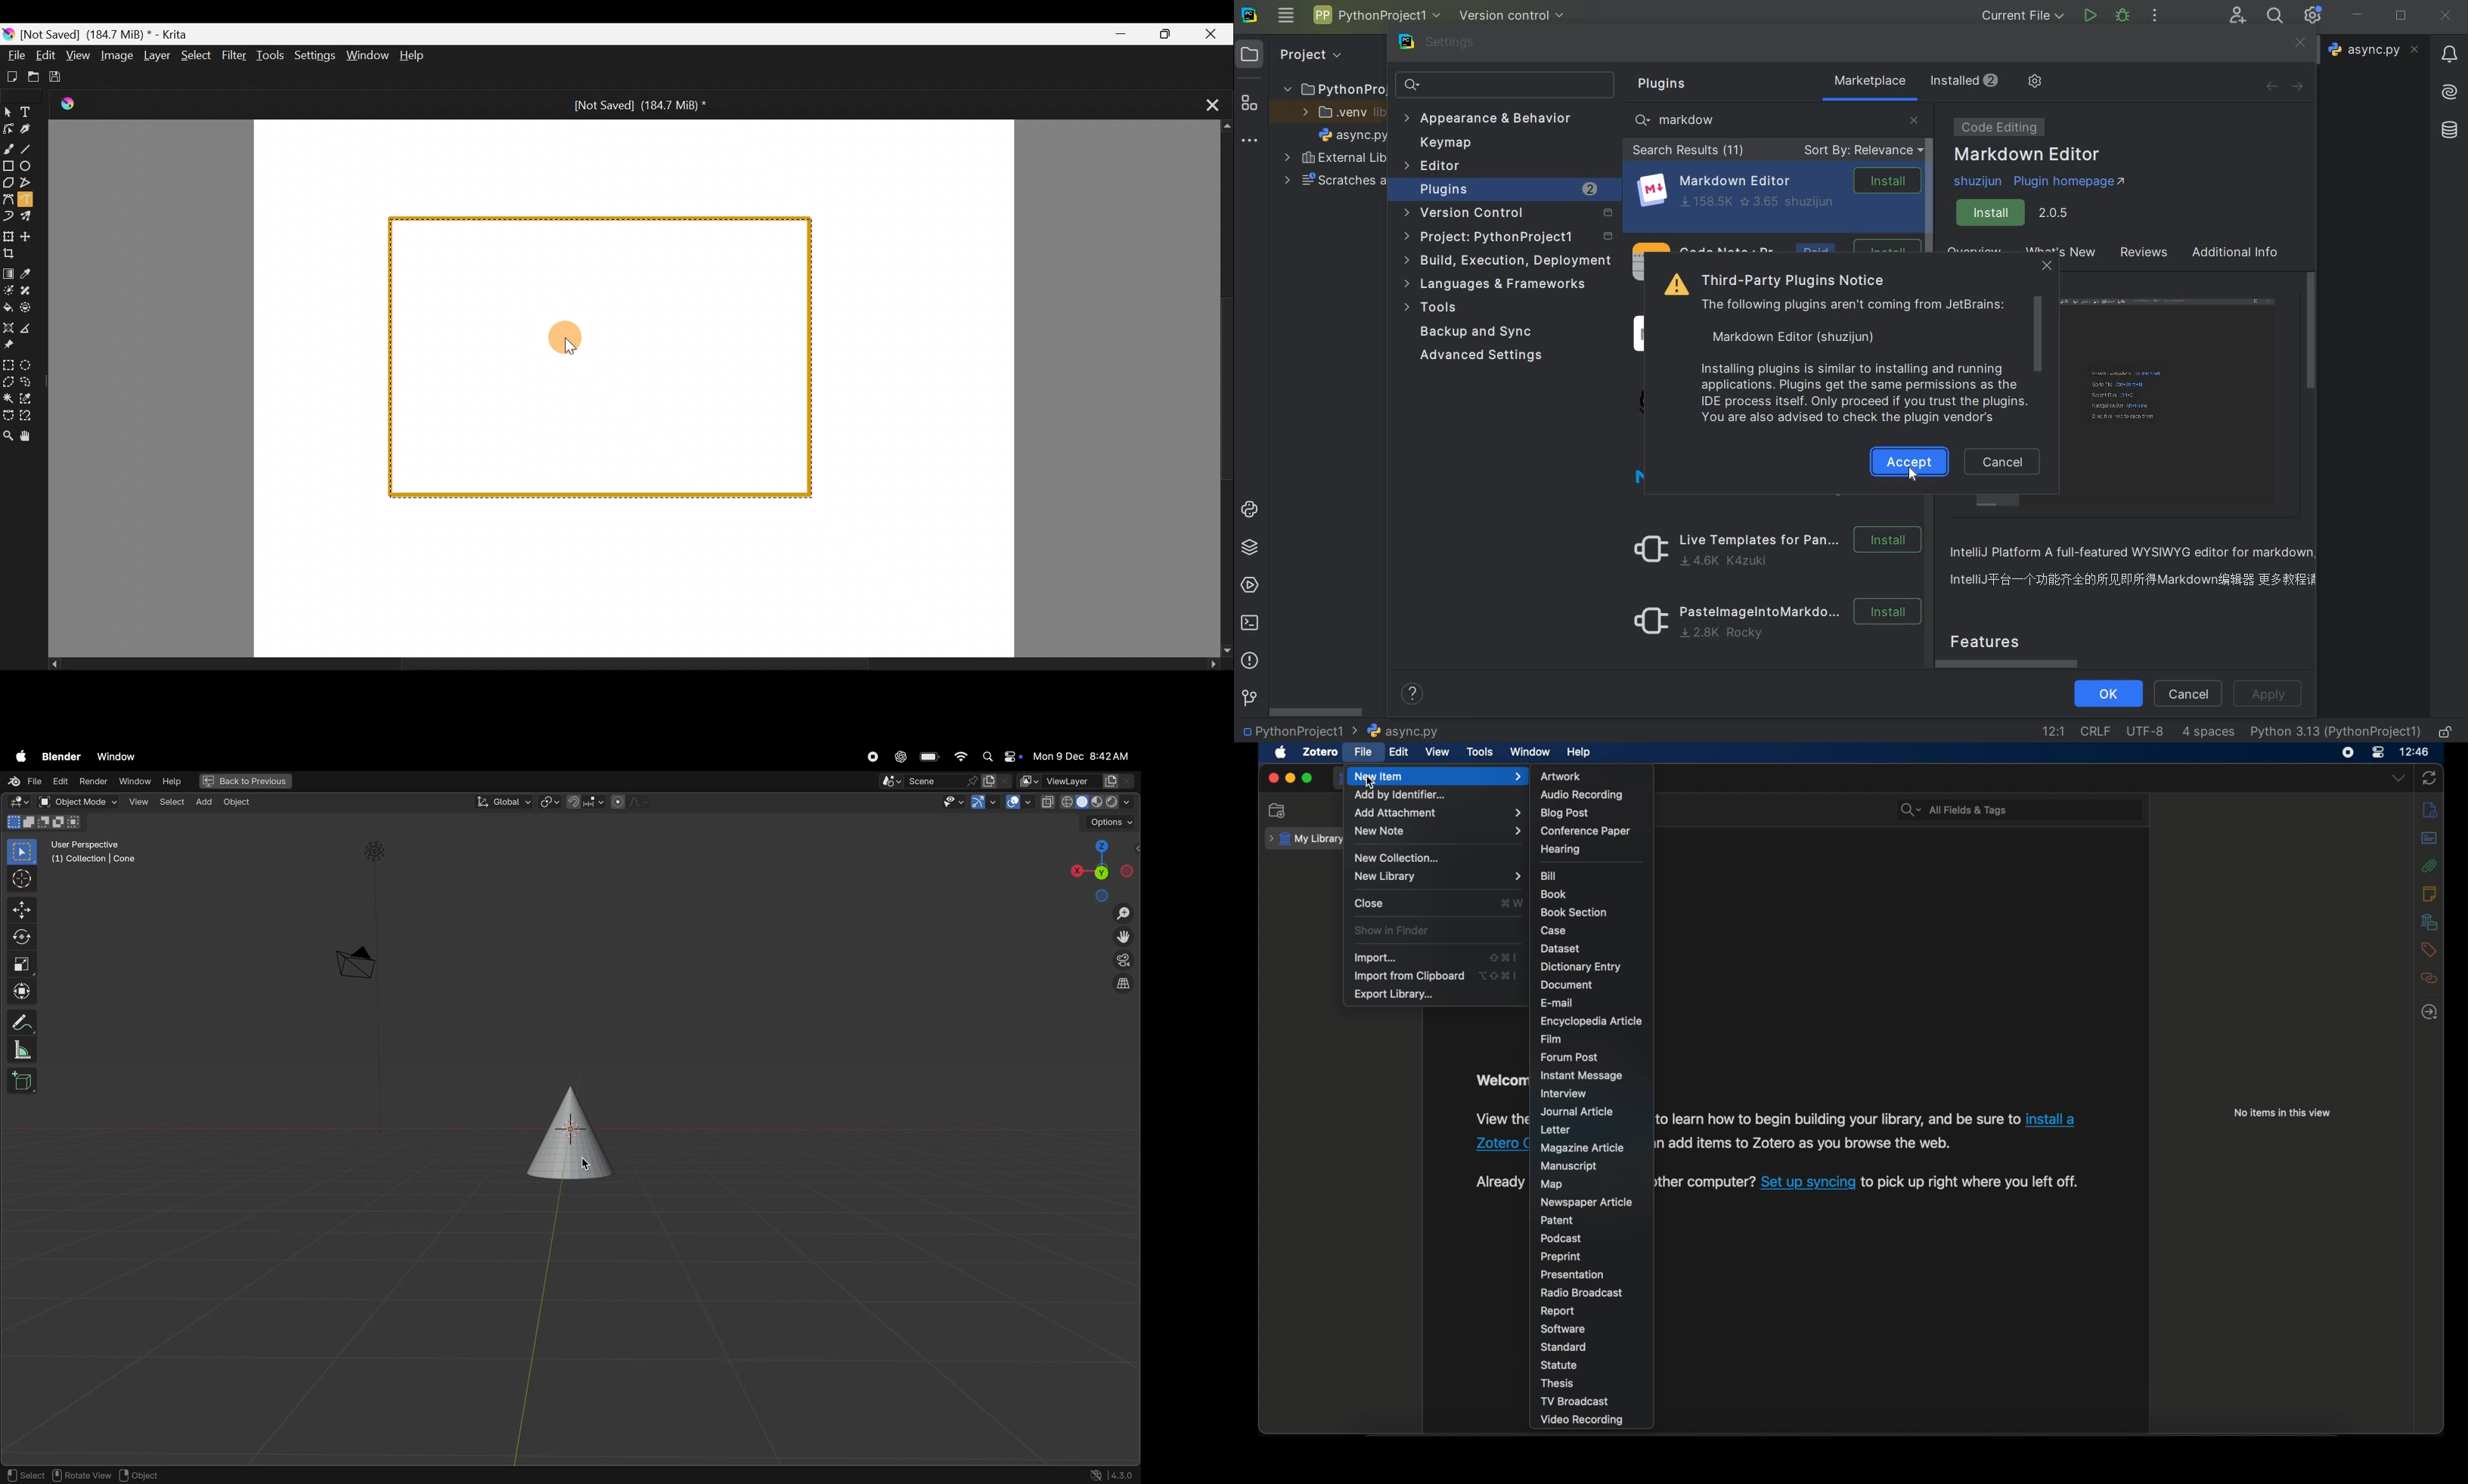 This screenshot has height=1484, width=2492. Describe the element at coordinates (1586, 831) in the screenshot. I see `conference paper` at that location.